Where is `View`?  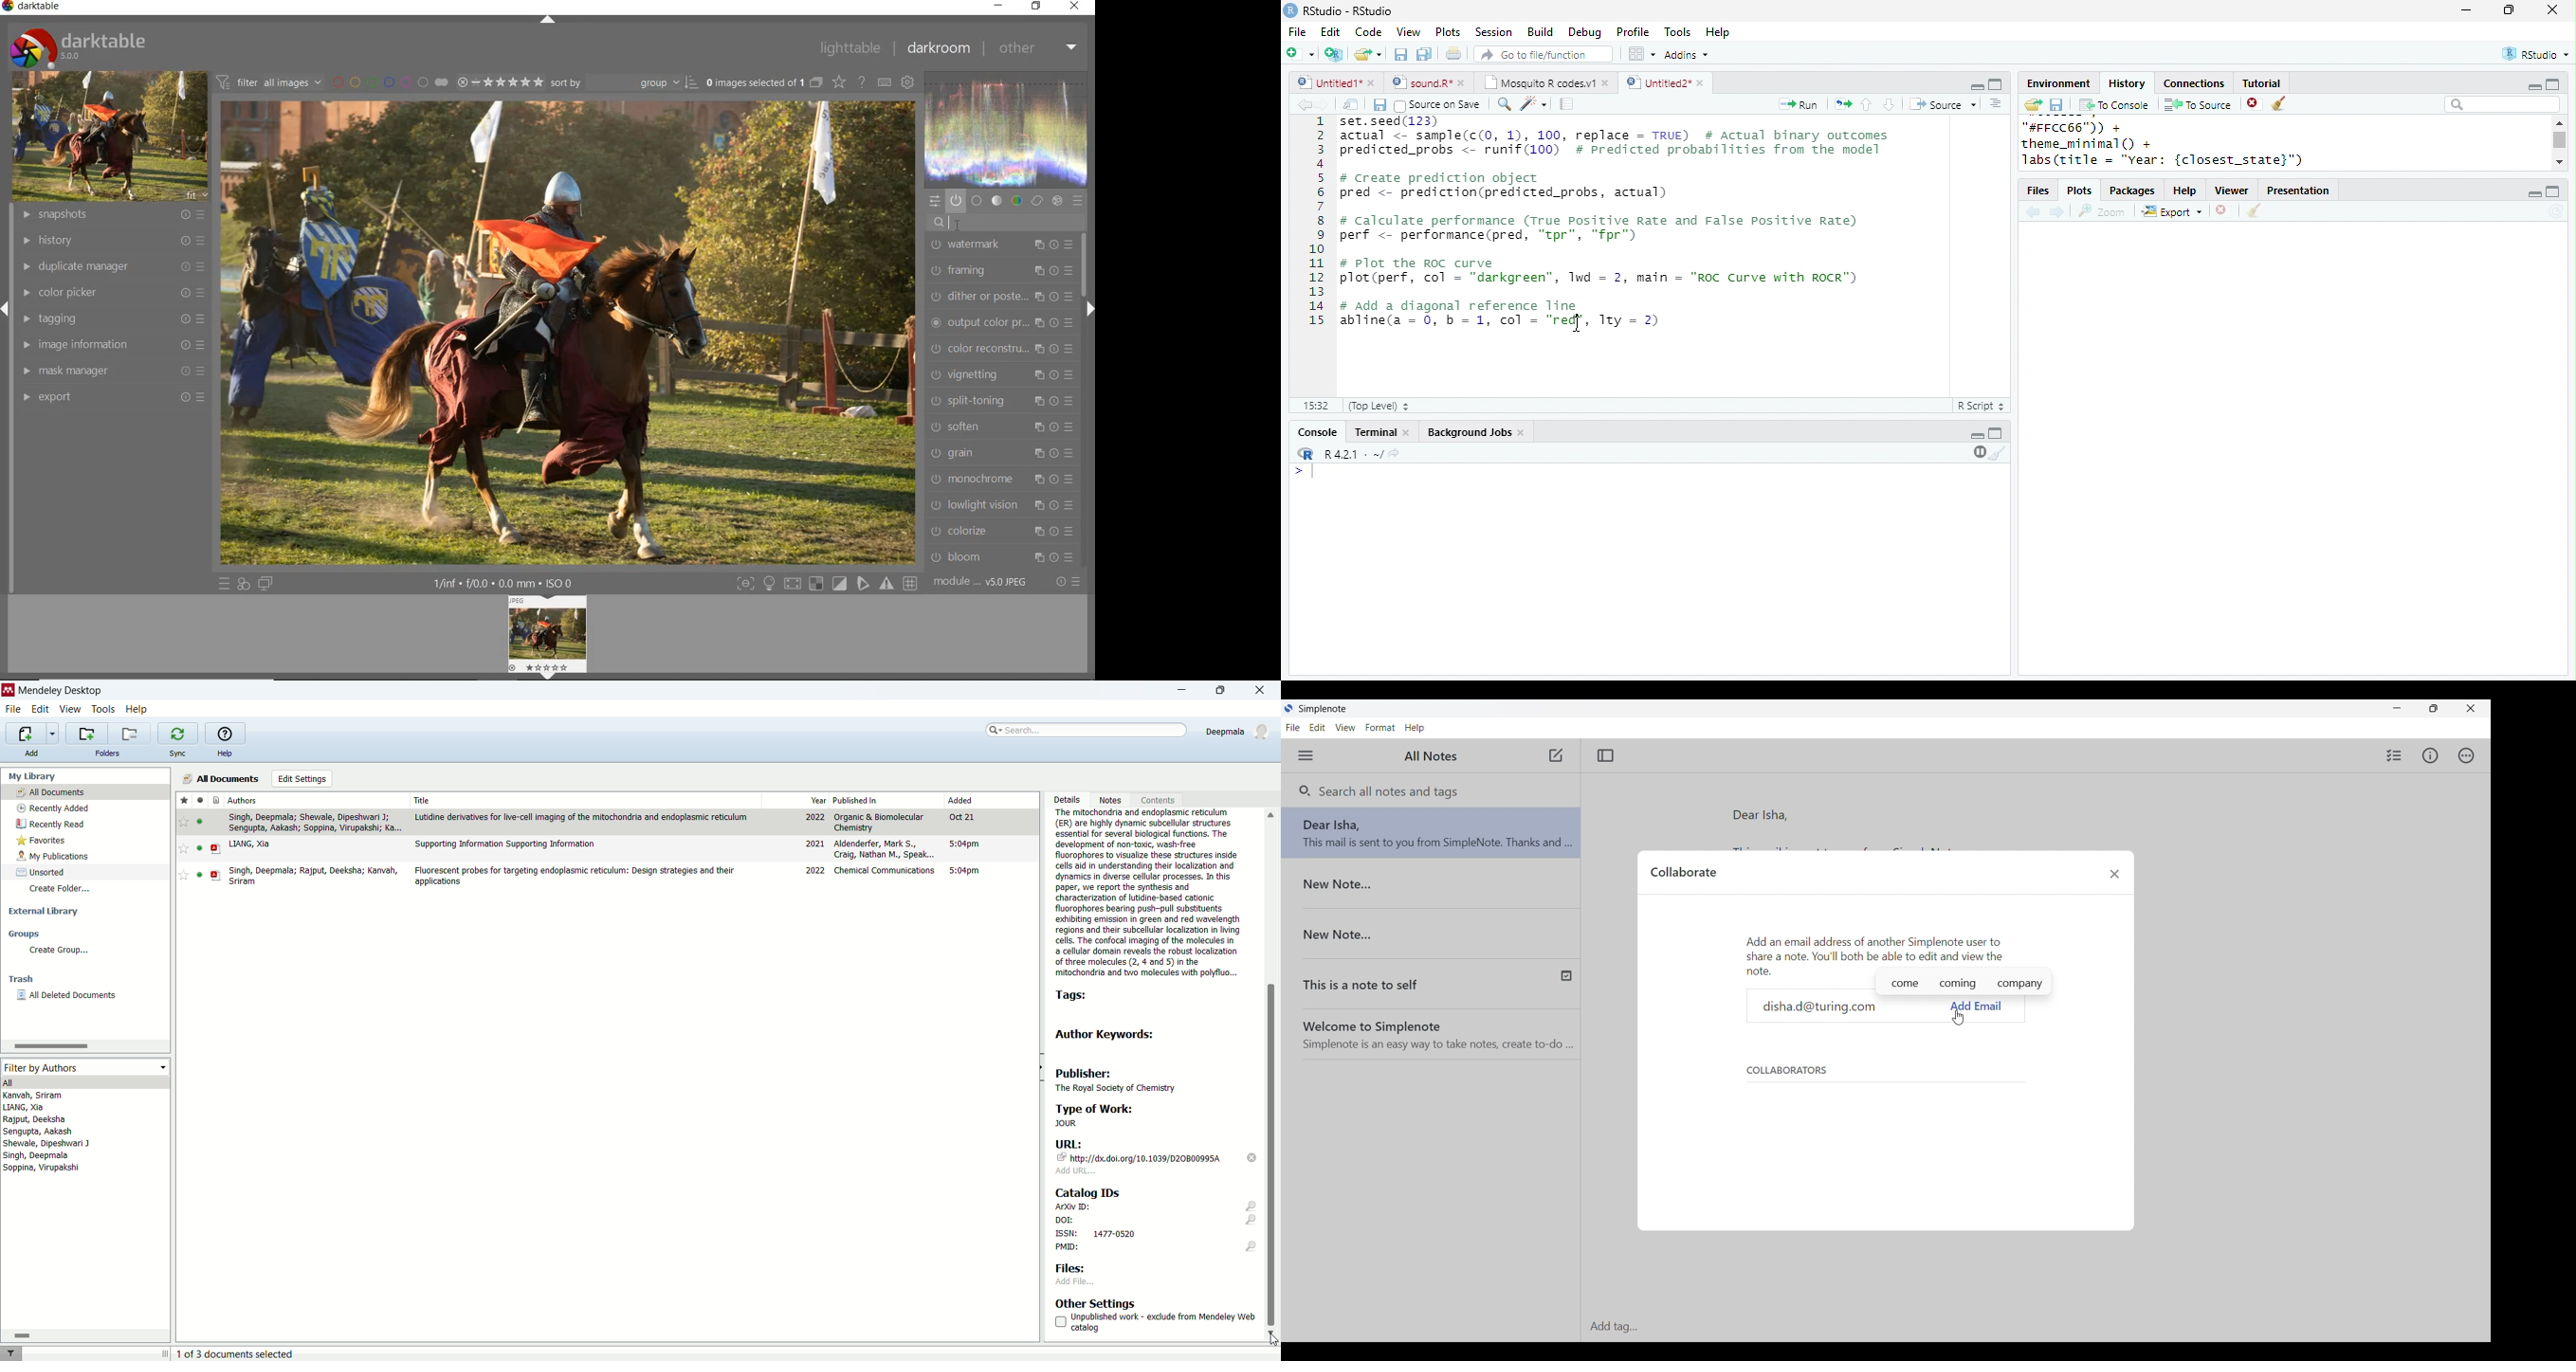
View is located at coordinates (1408, 32).